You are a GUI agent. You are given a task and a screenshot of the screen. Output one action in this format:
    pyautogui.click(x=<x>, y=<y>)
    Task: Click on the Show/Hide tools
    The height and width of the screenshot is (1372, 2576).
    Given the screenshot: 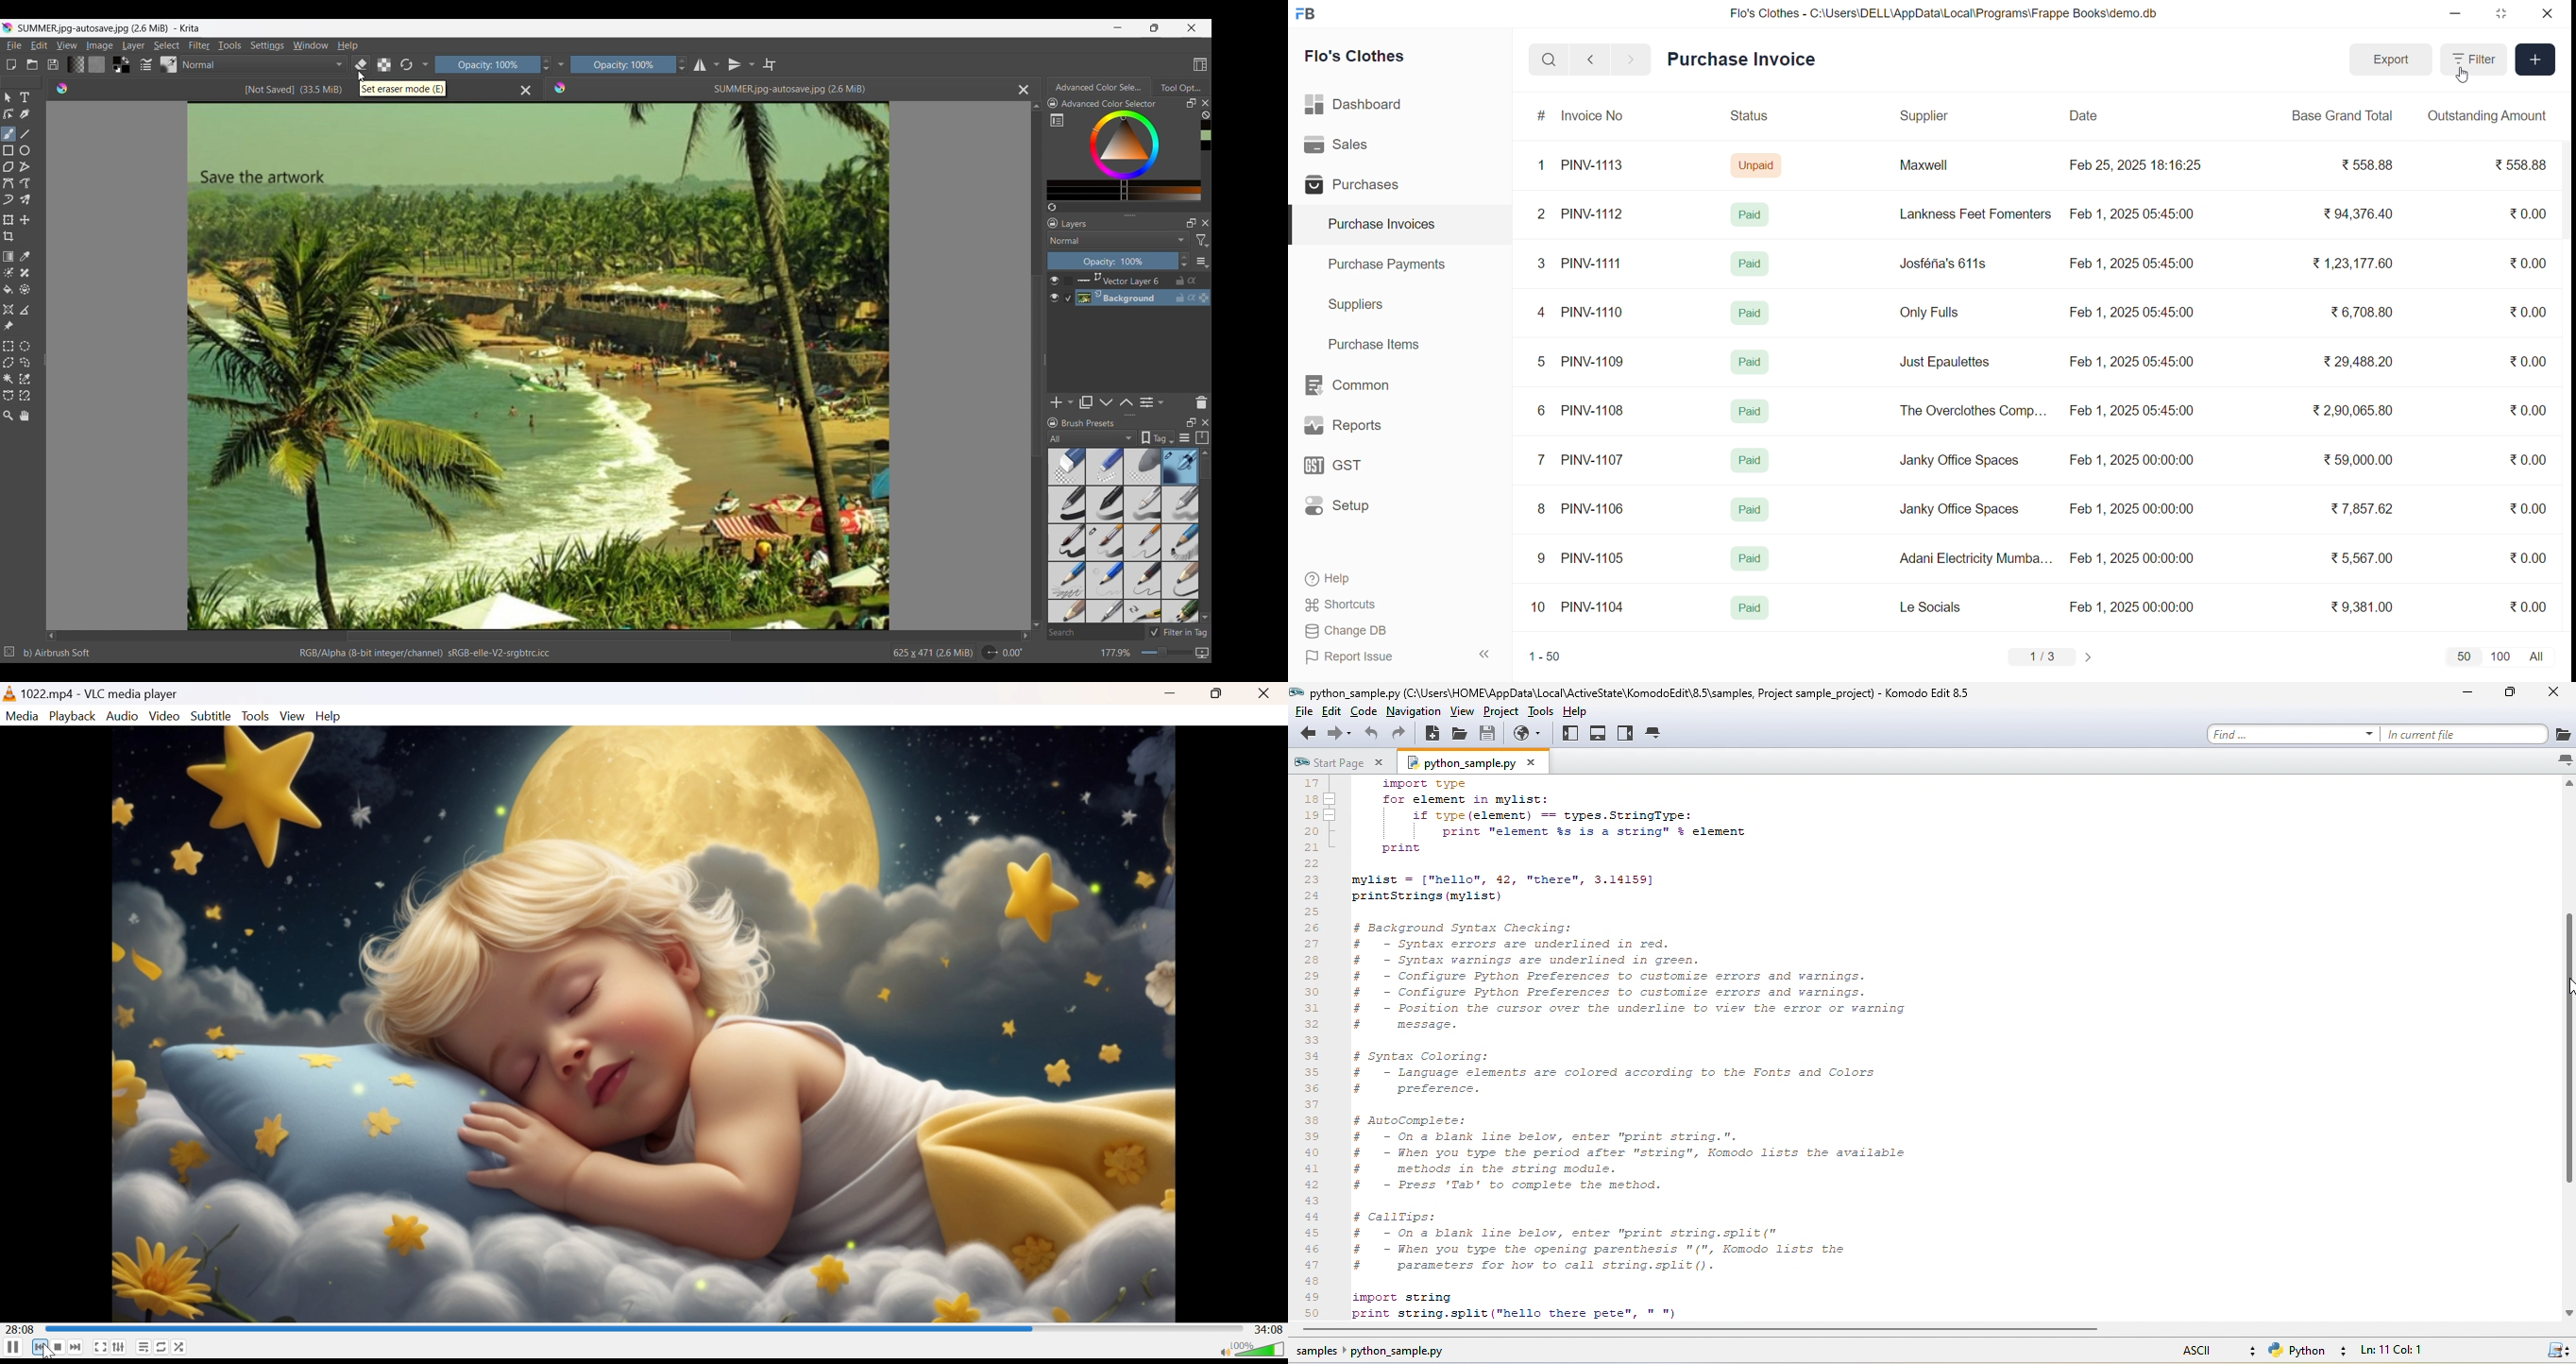 What is the action you would take?
    pyautogui.click(x=426, y=65)
    